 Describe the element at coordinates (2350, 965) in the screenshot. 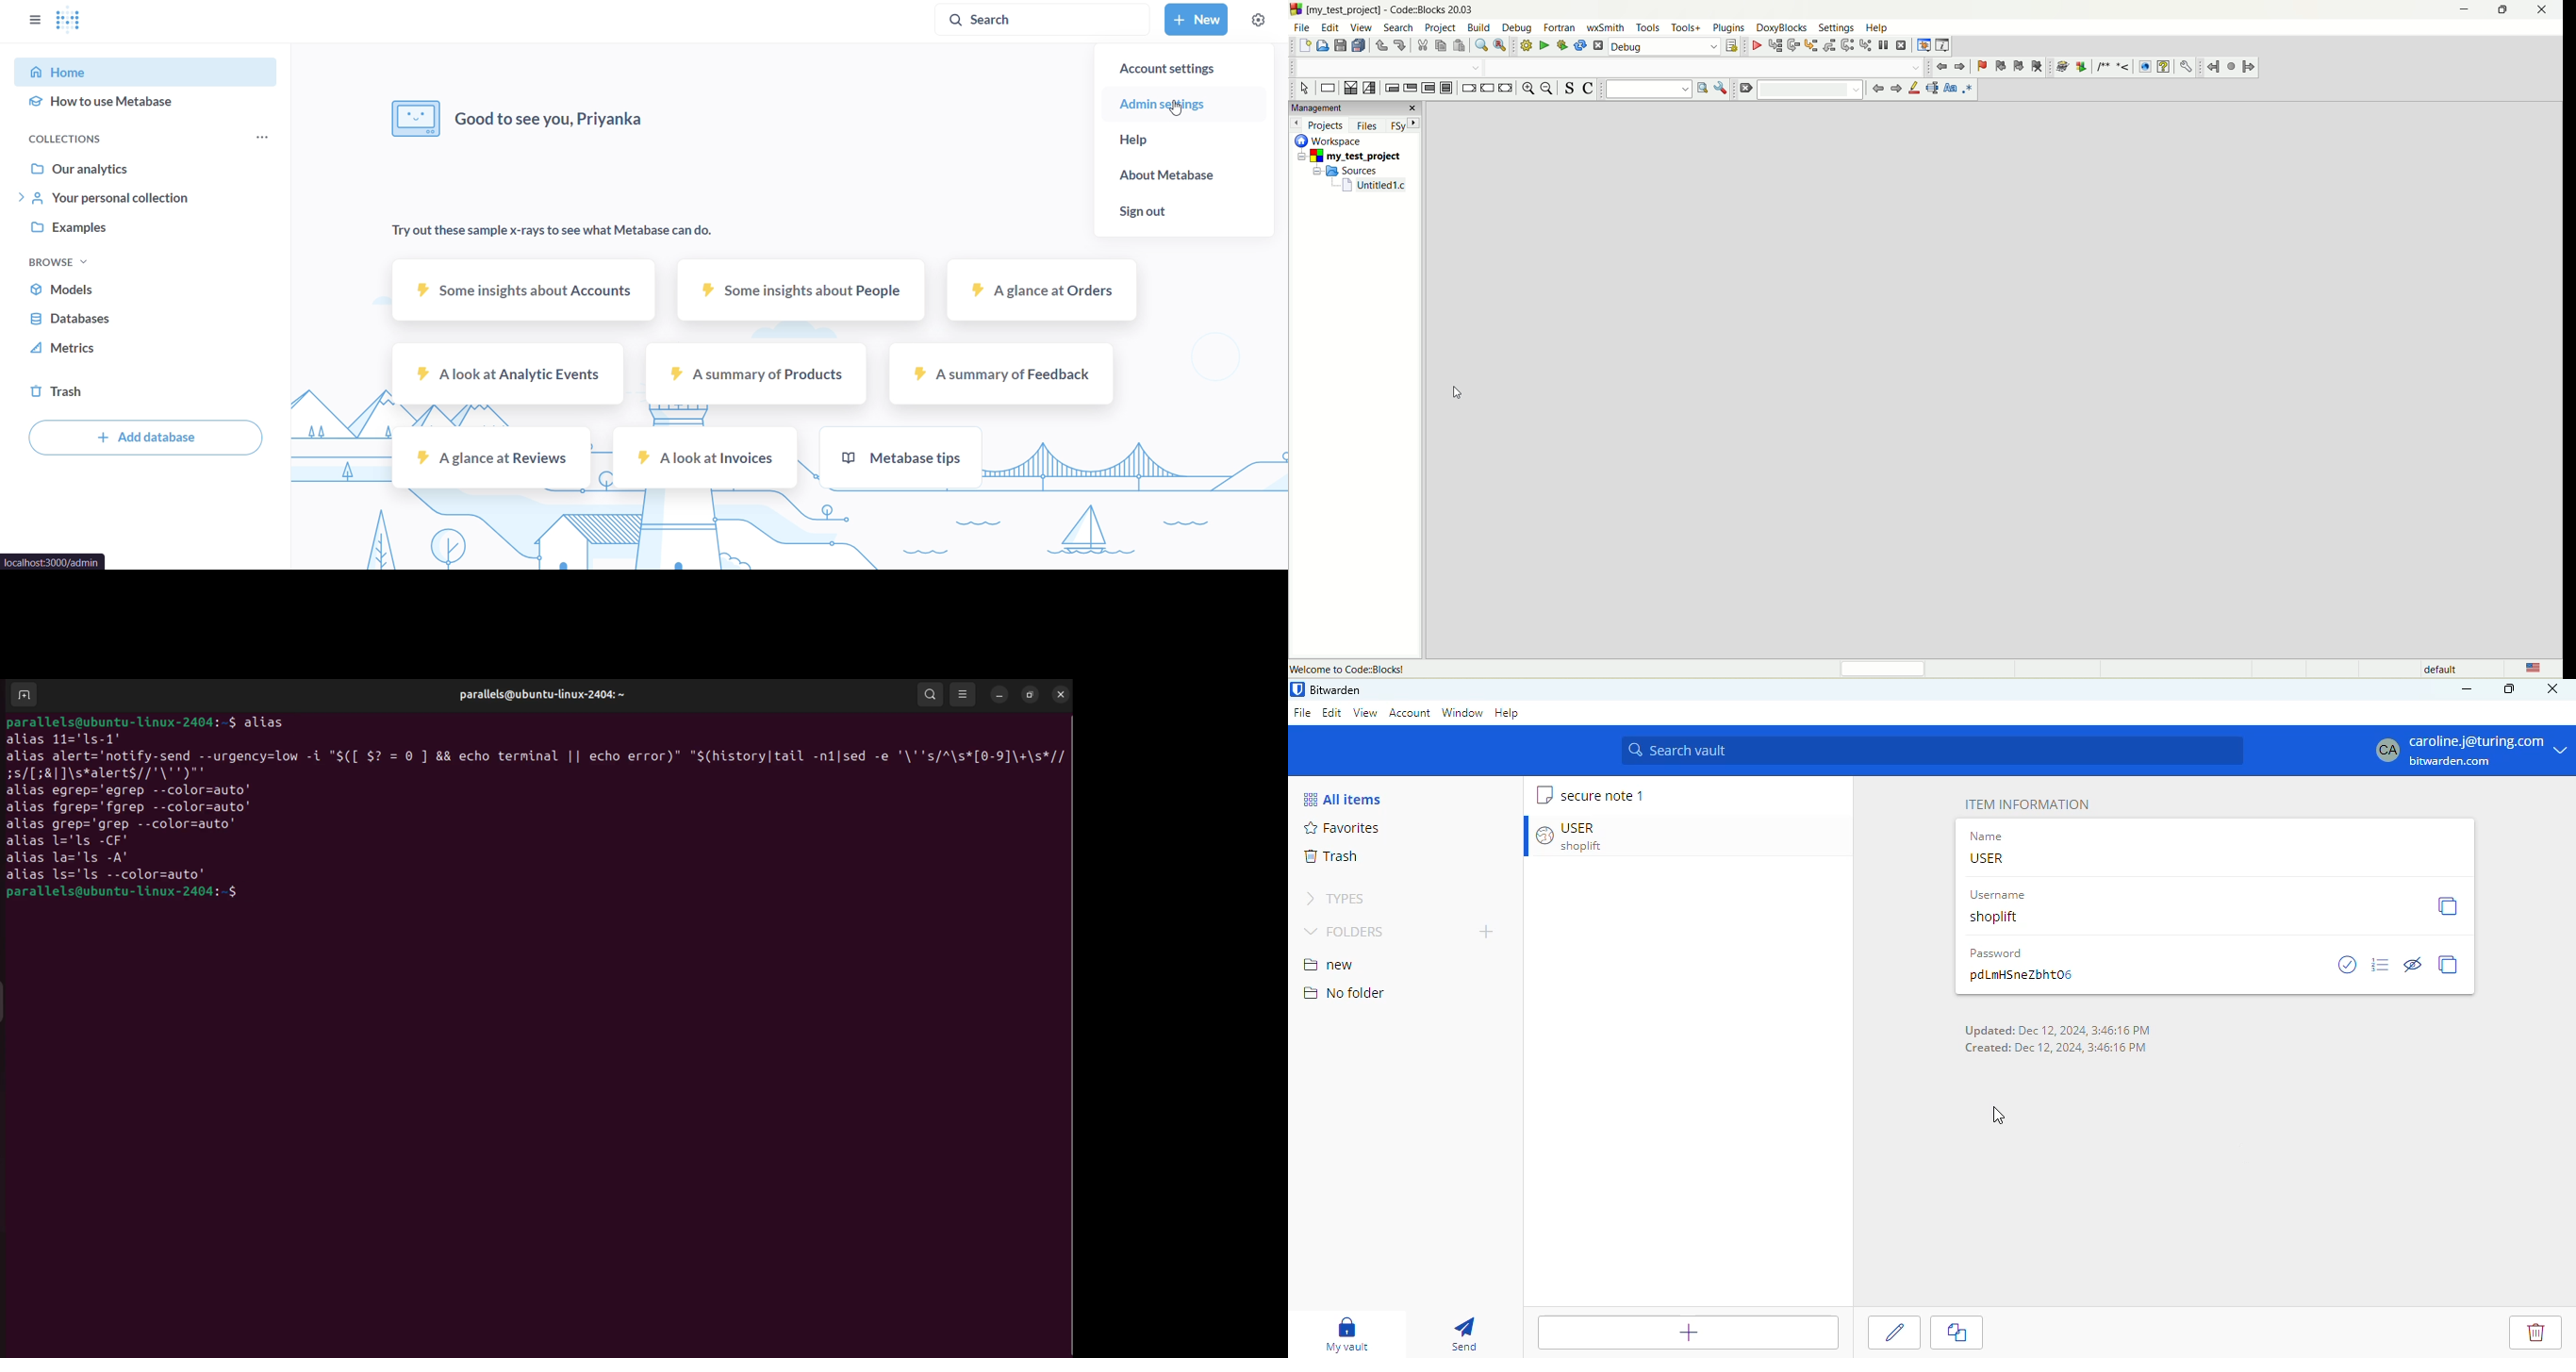

I see `check is password has been exposed` at that location.